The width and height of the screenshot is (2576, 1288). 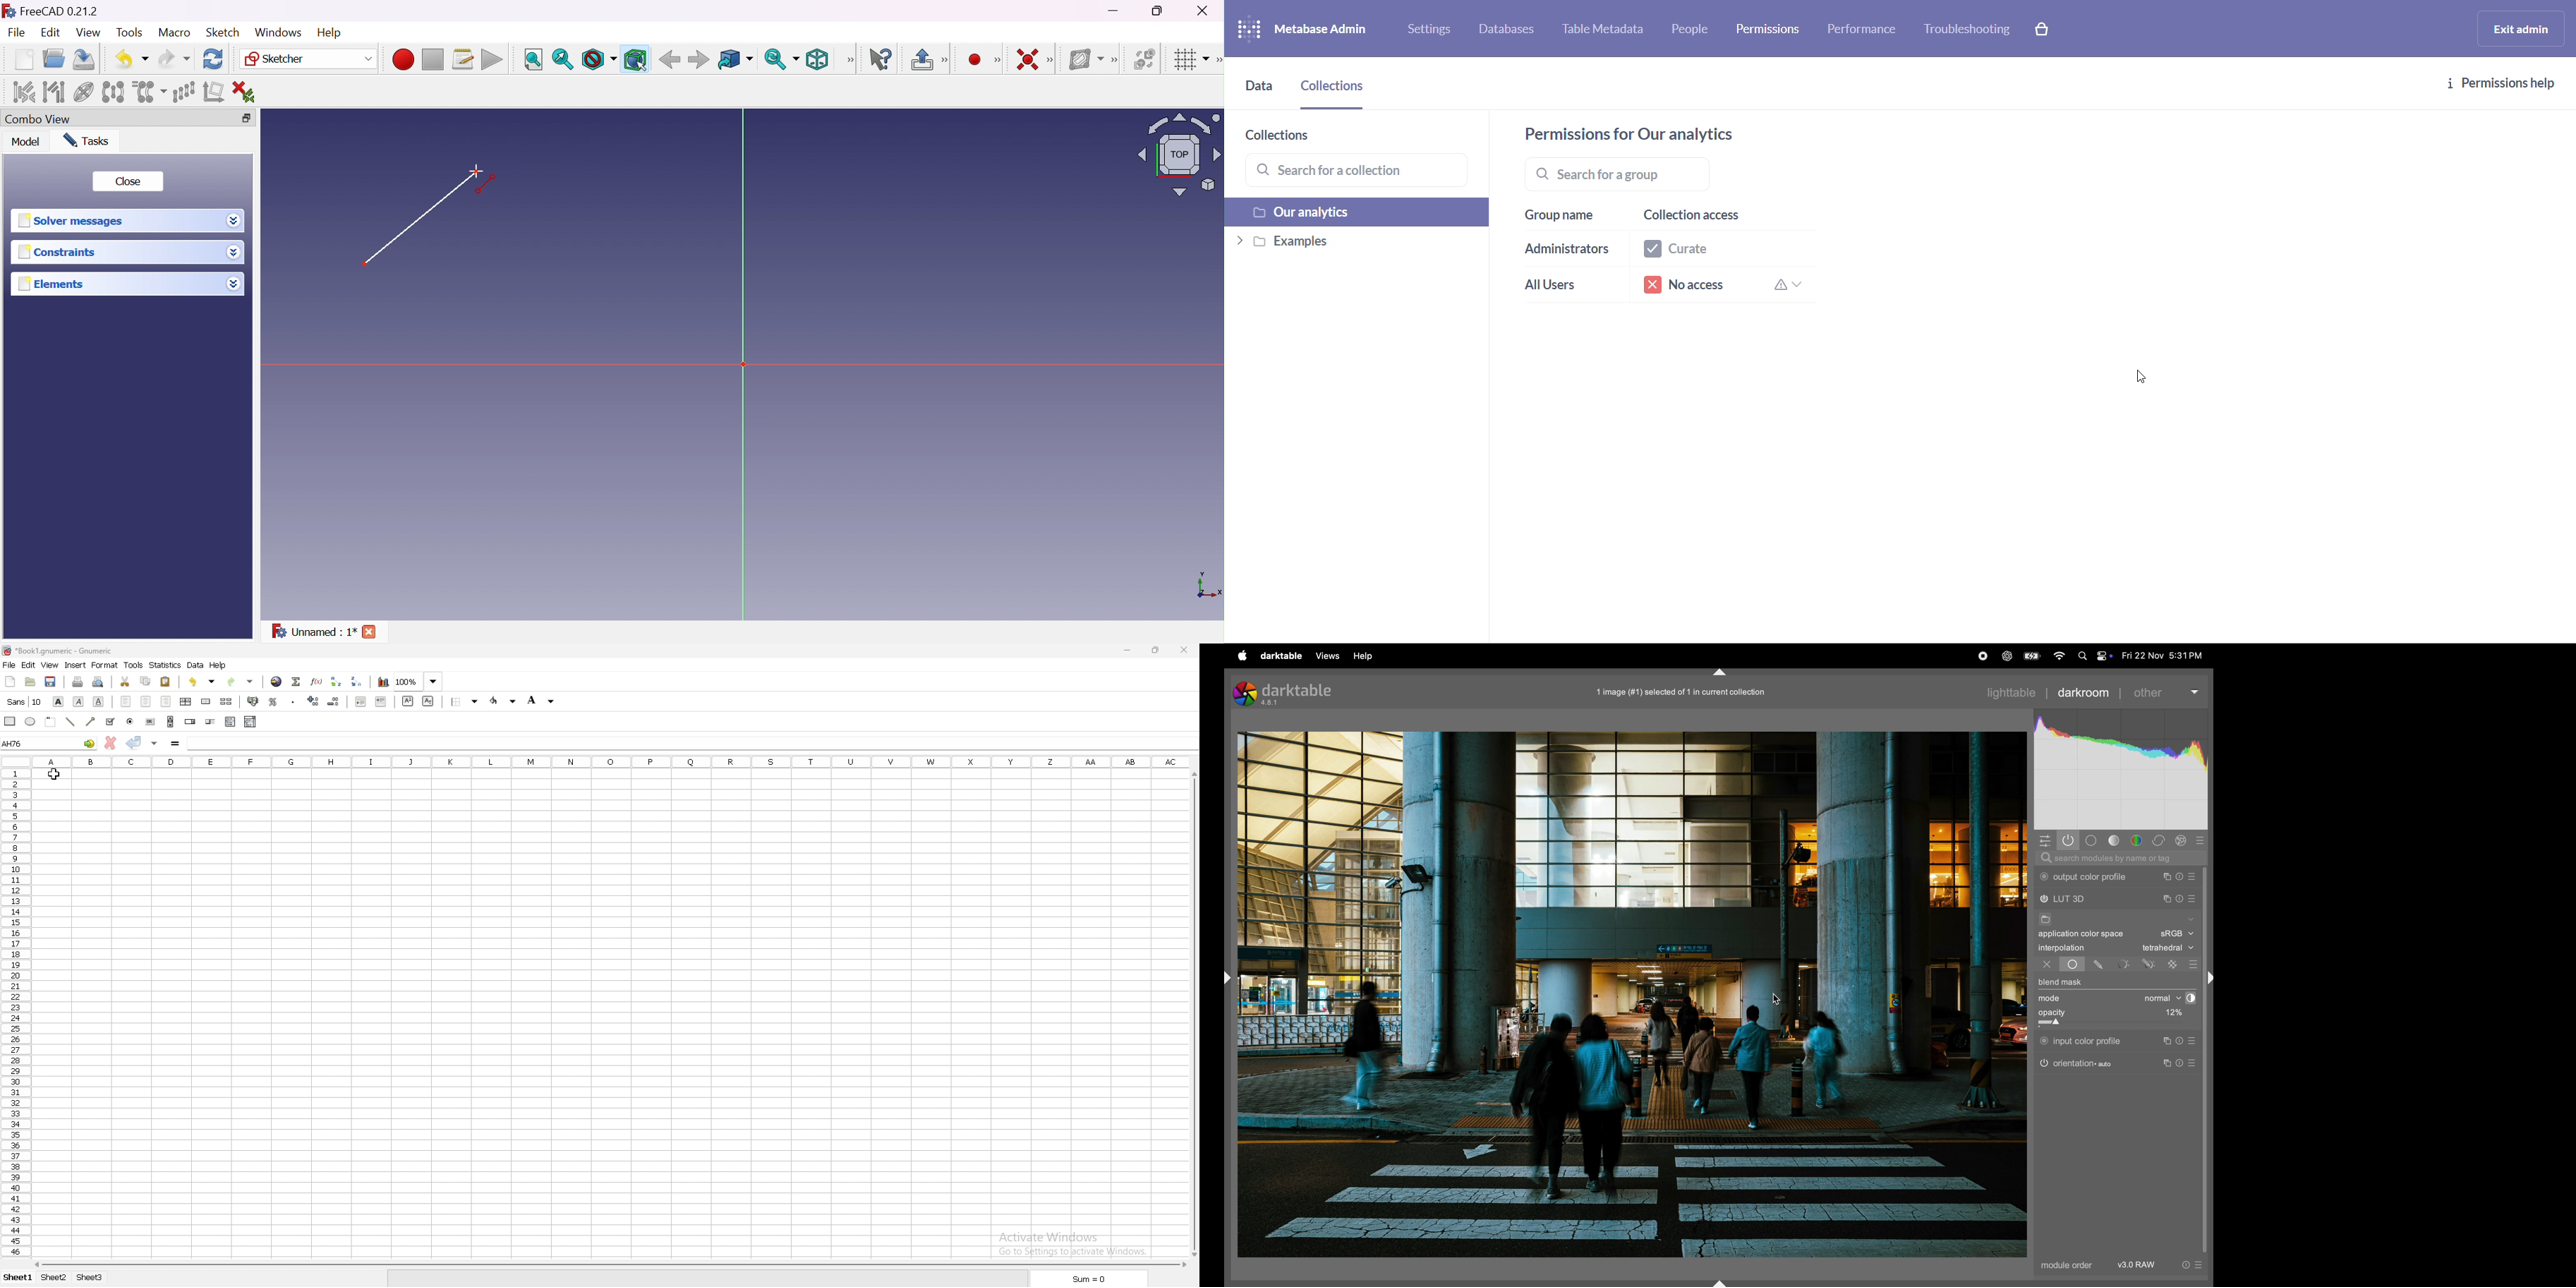 What do you see at coordinates (129, 33) in the screenshot?
I see `Tools` at bounding box center [129, 33].